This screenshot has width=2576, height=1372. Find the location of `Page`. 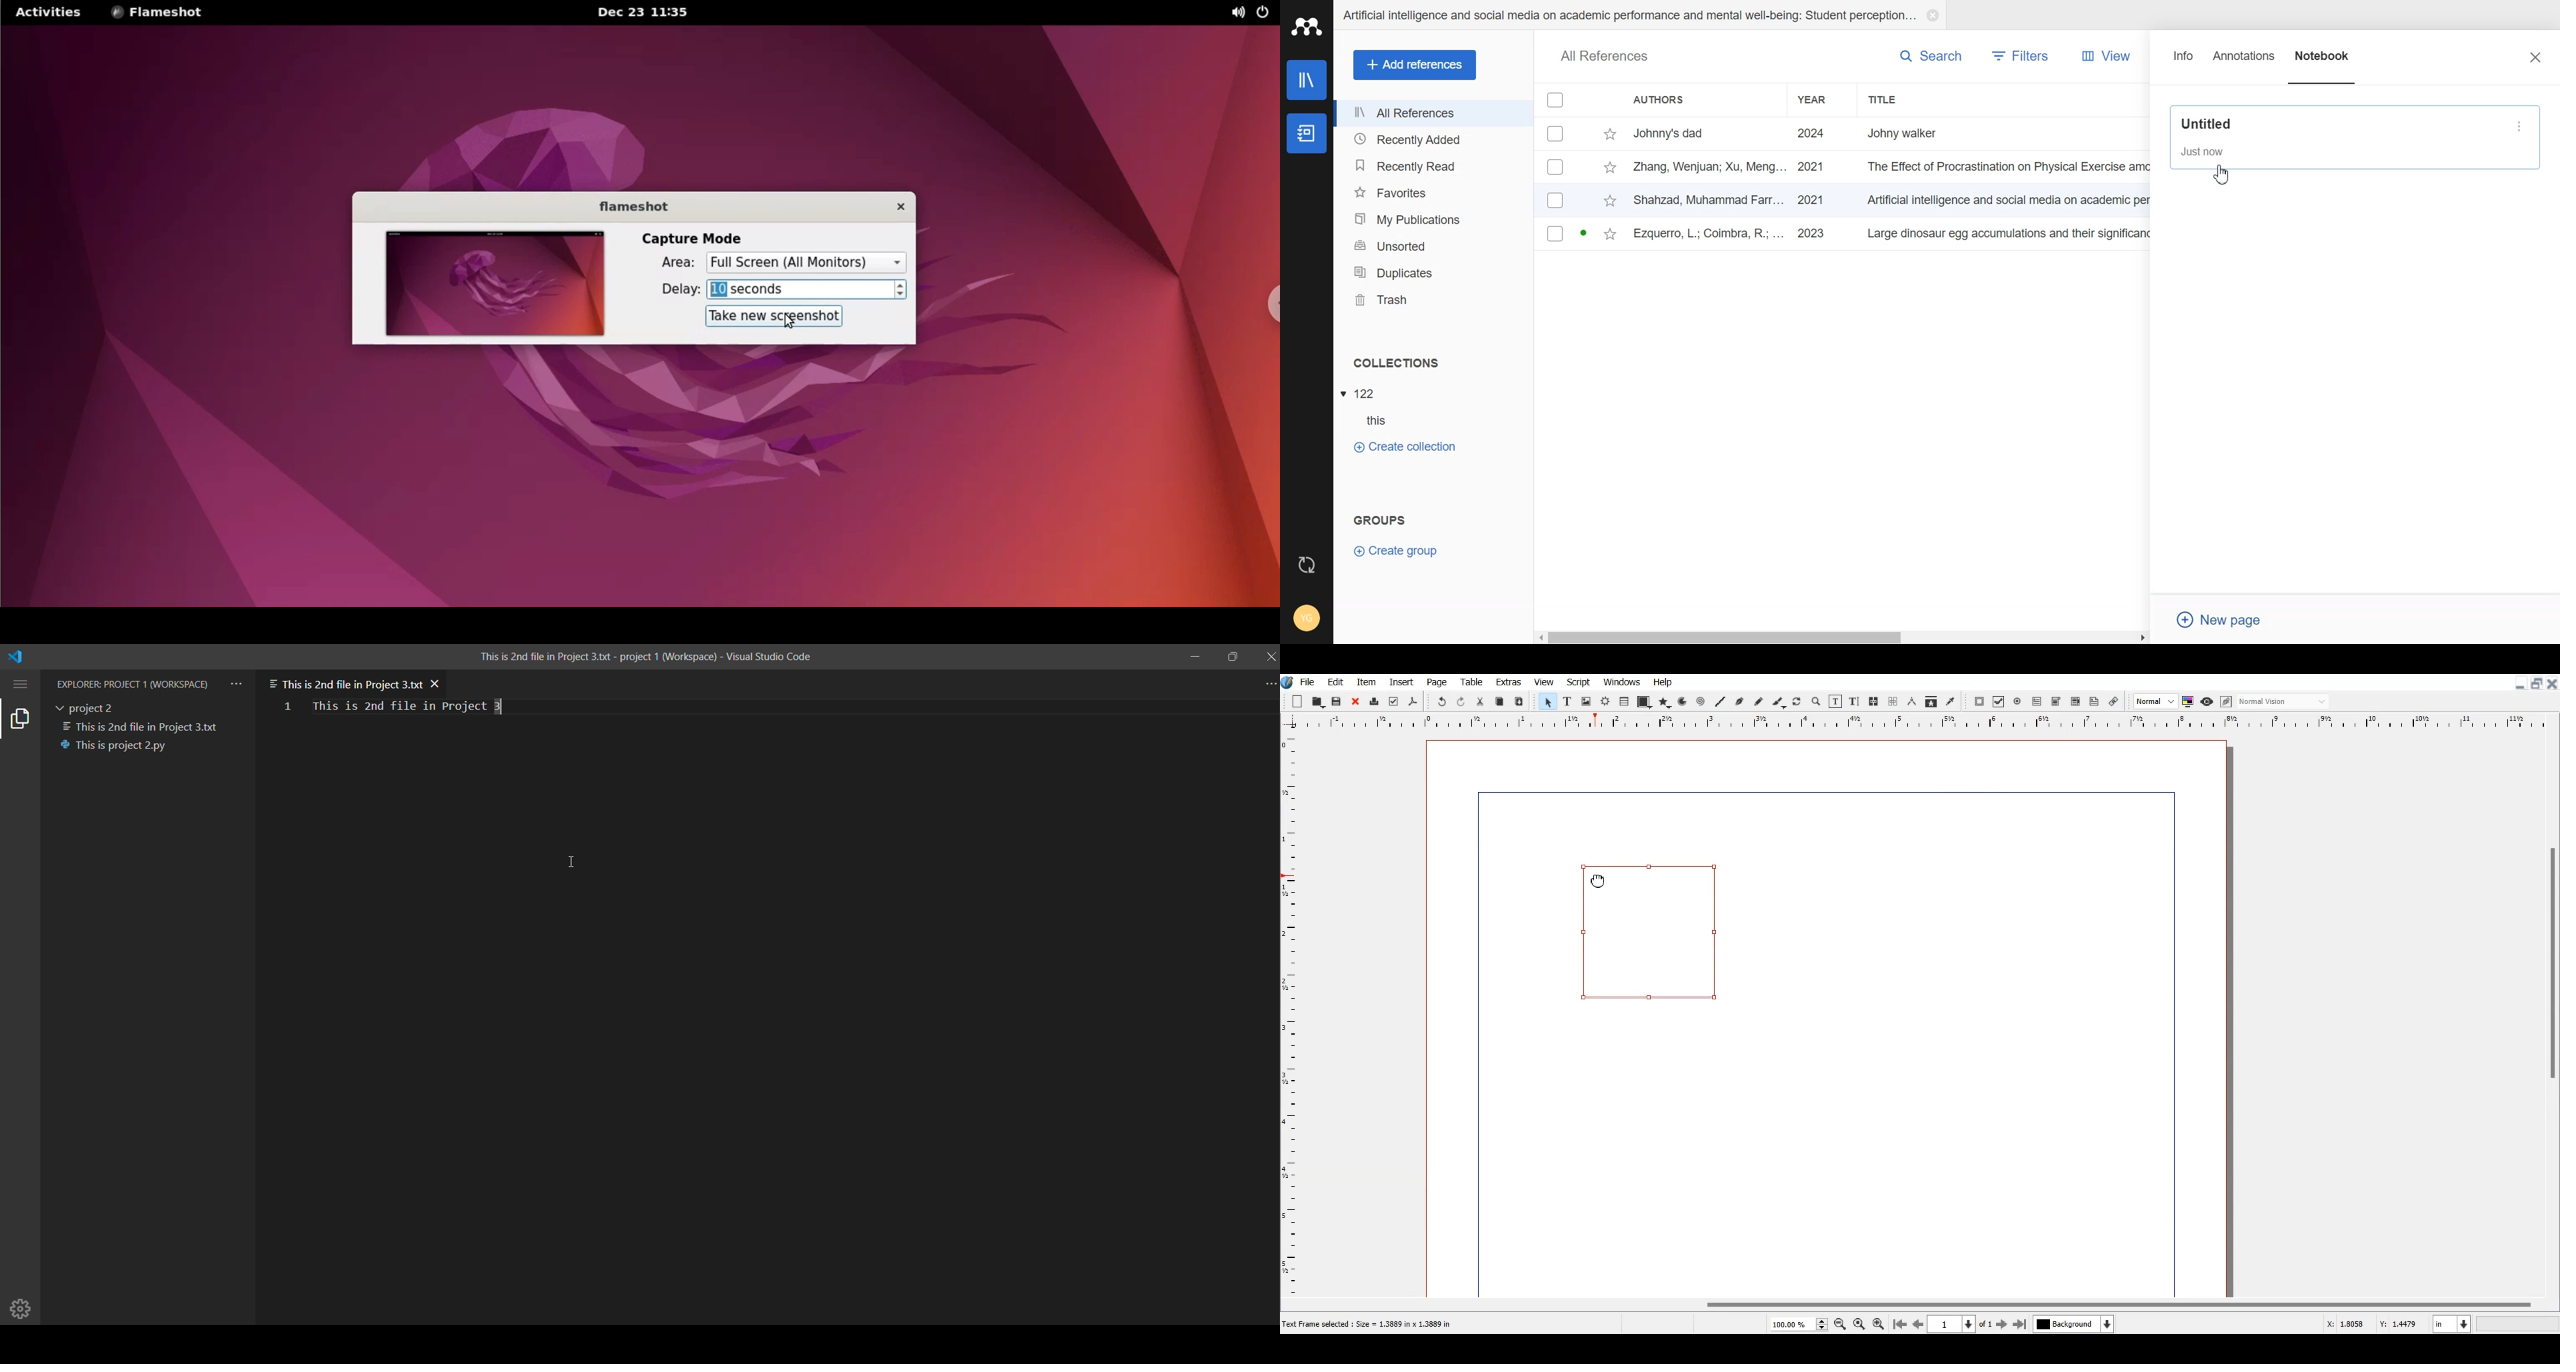

Page is located at coordinates (1437, 682).